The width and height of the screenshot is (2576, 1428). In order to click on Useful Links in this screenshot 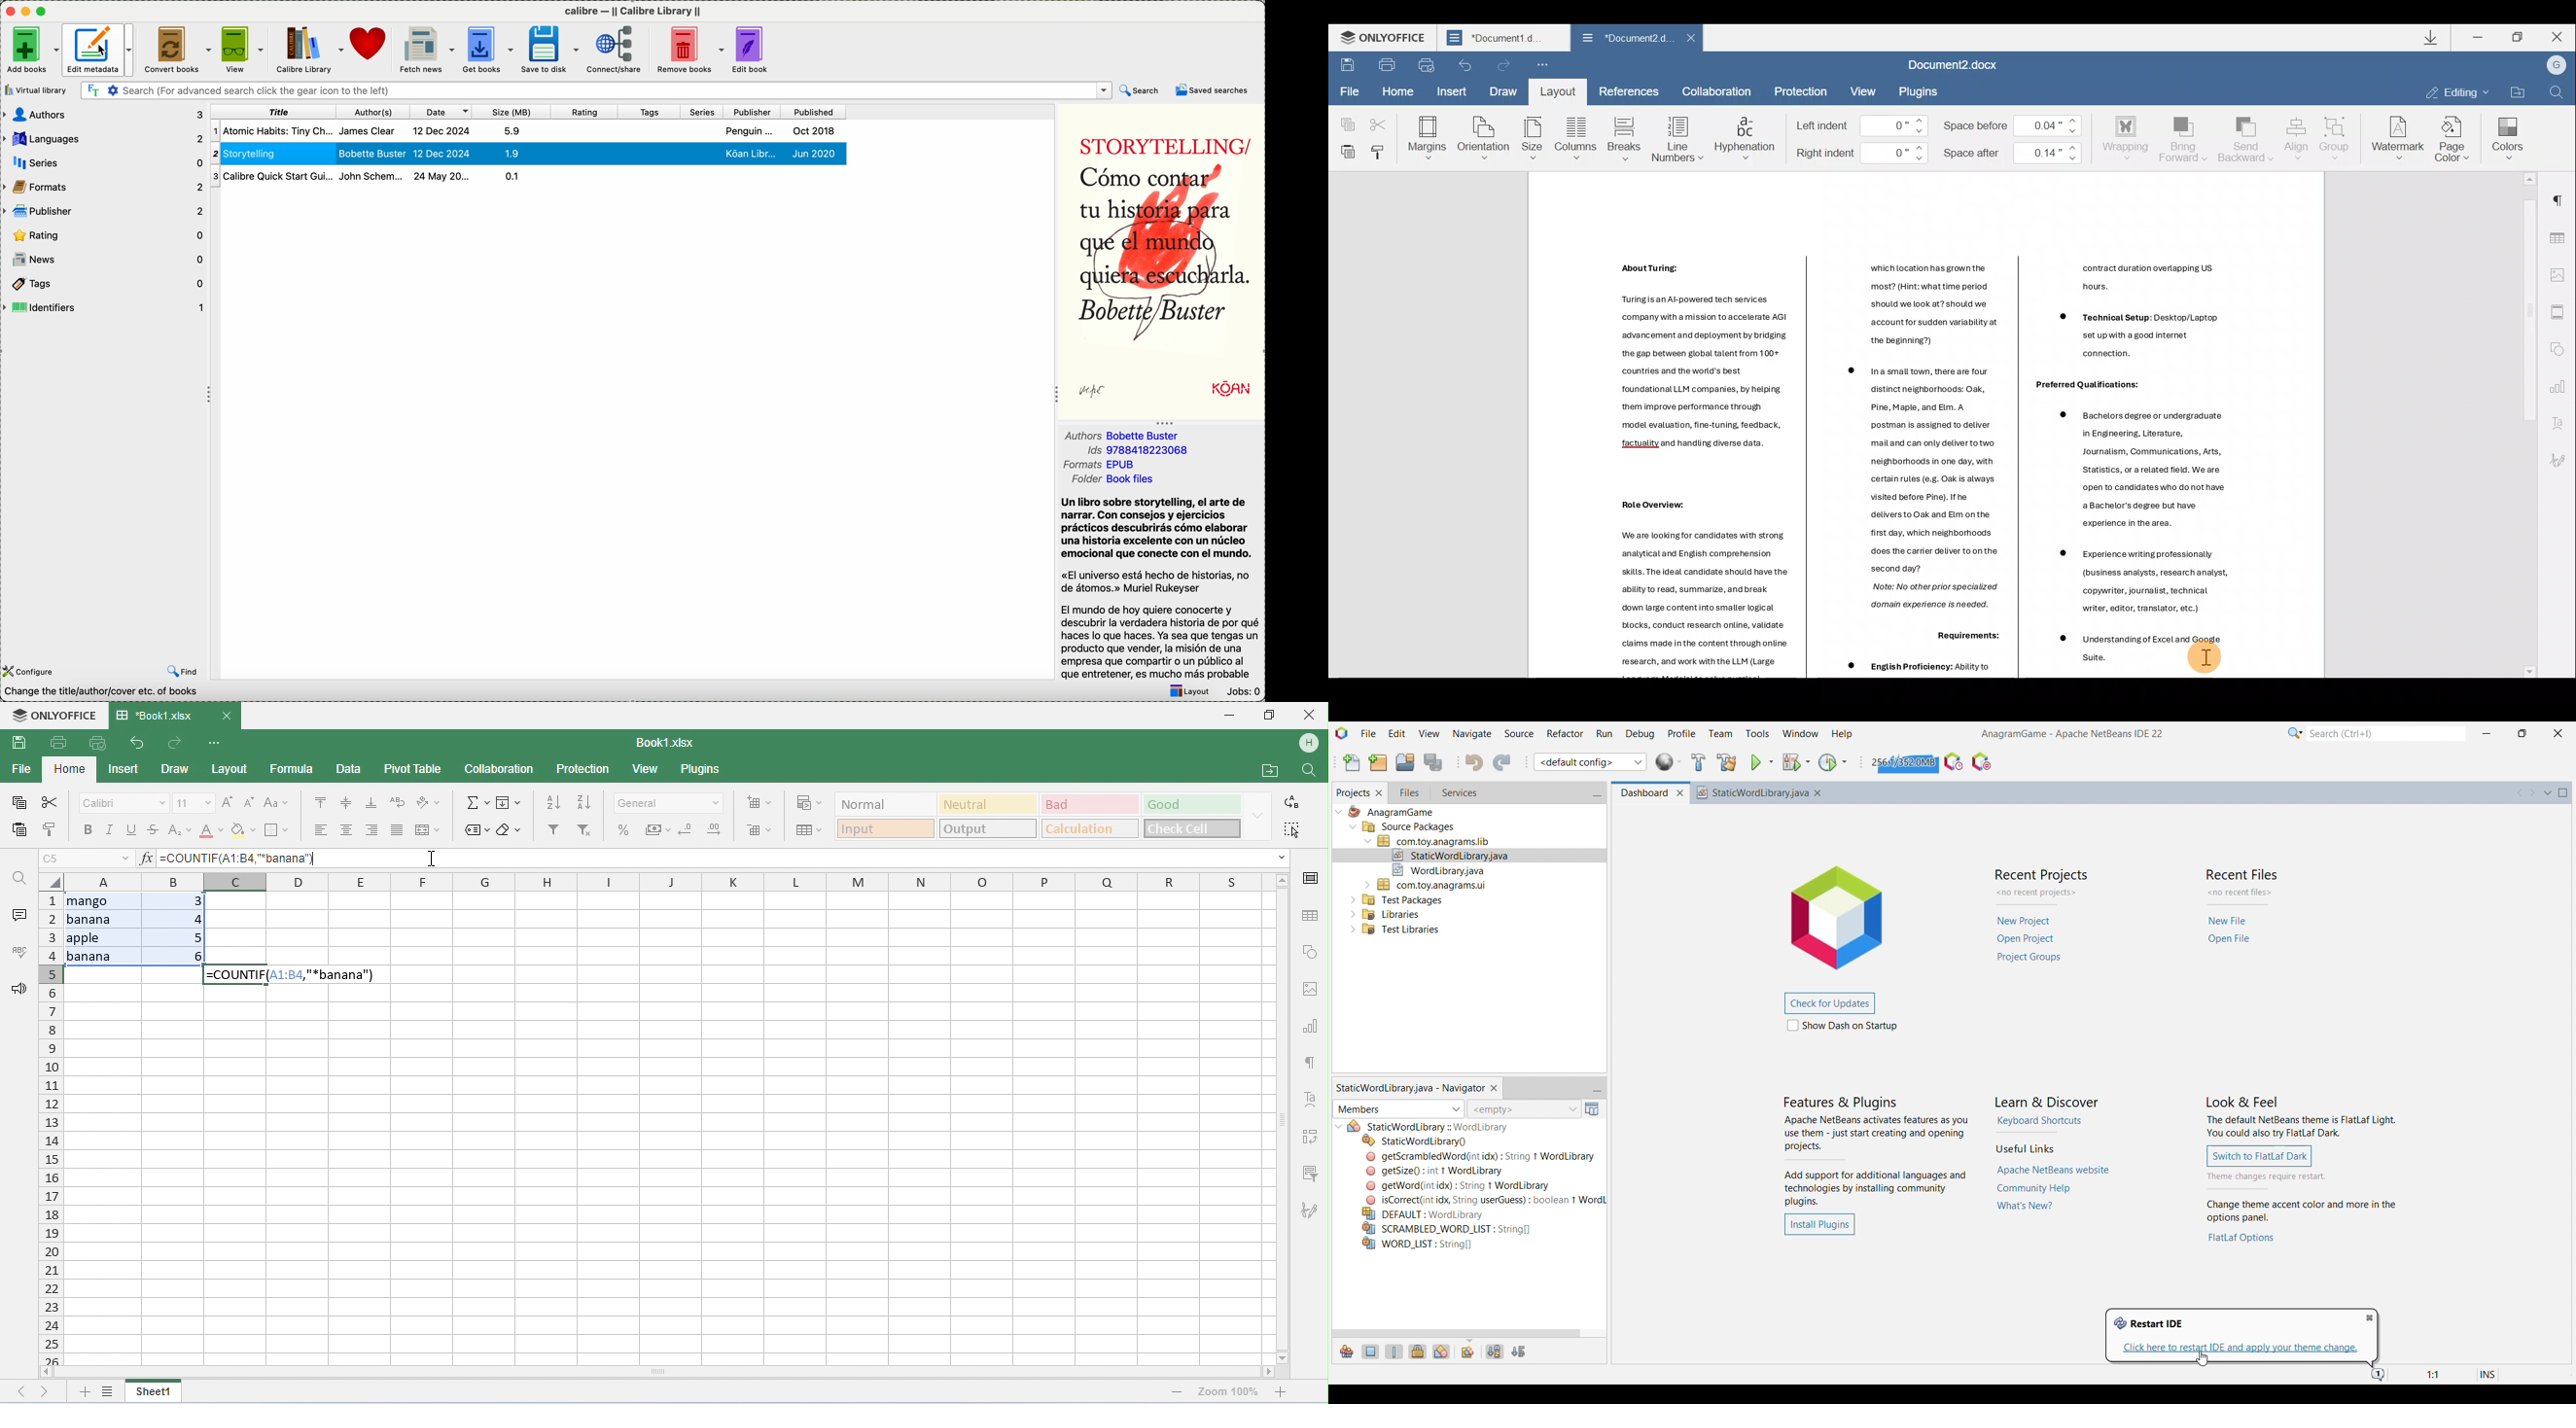, I will do `click(2025, 1149)`.